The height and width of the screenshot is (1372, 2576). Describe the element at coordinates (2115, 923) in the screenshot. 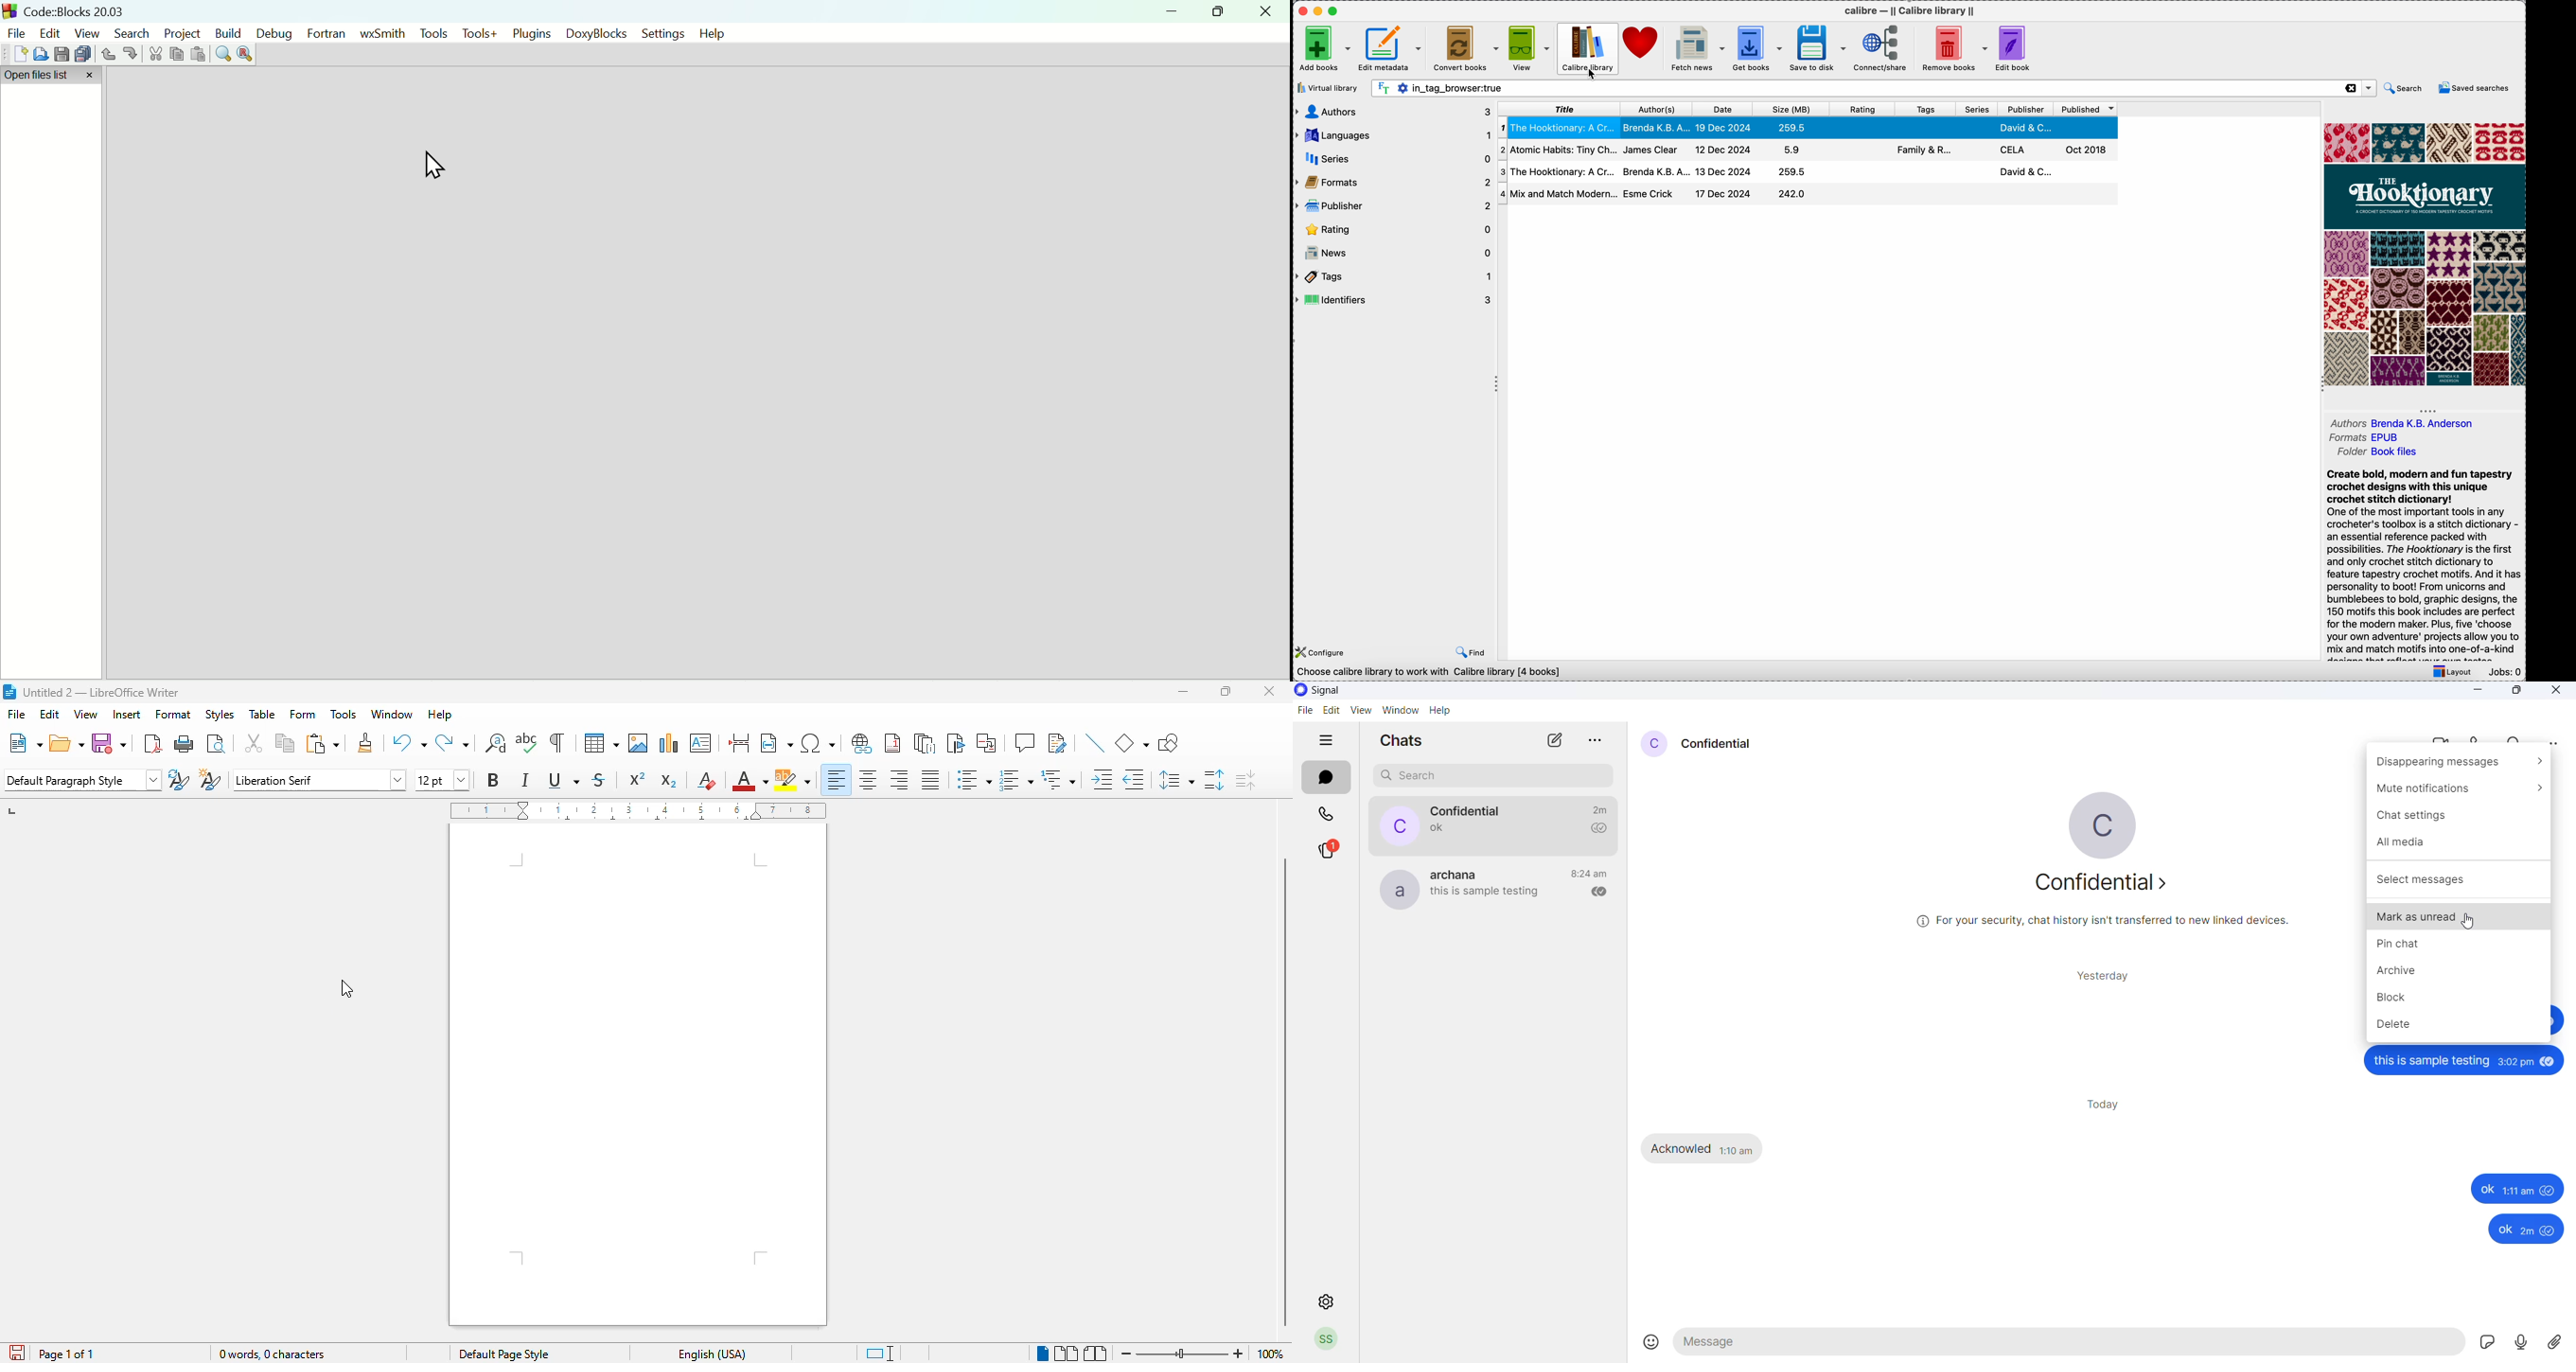

I see `security related information` at that location.